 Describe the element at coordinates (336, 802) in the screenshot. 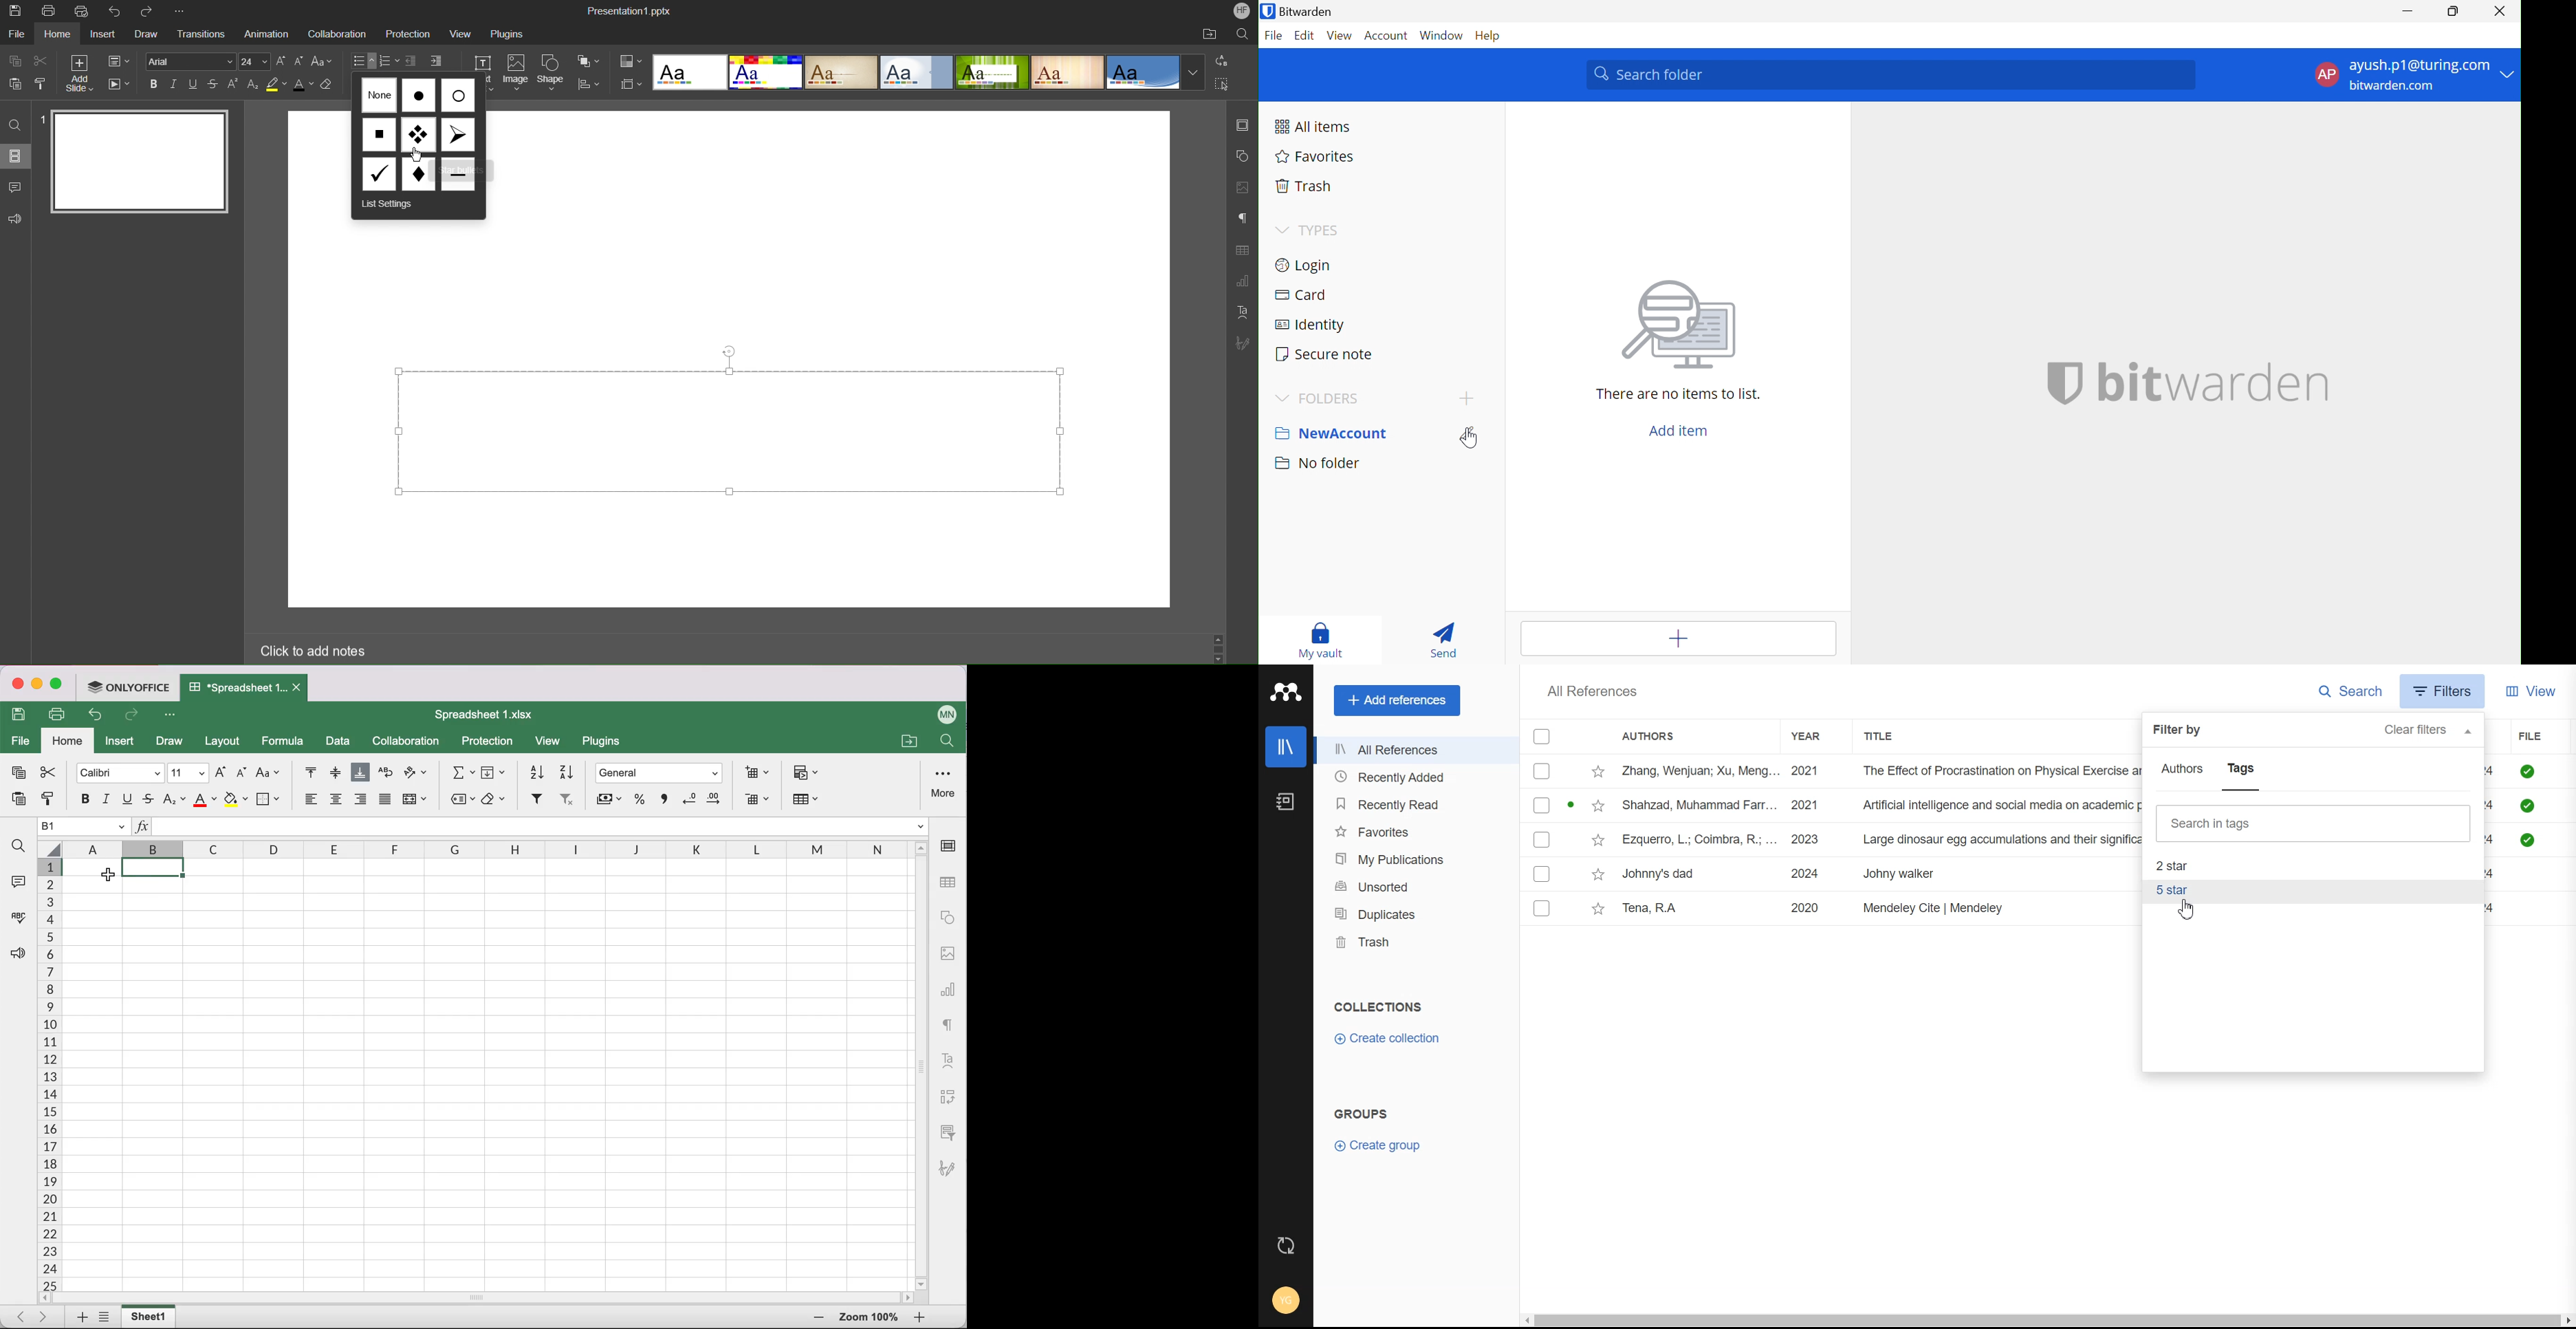

I see `align center` at that location.